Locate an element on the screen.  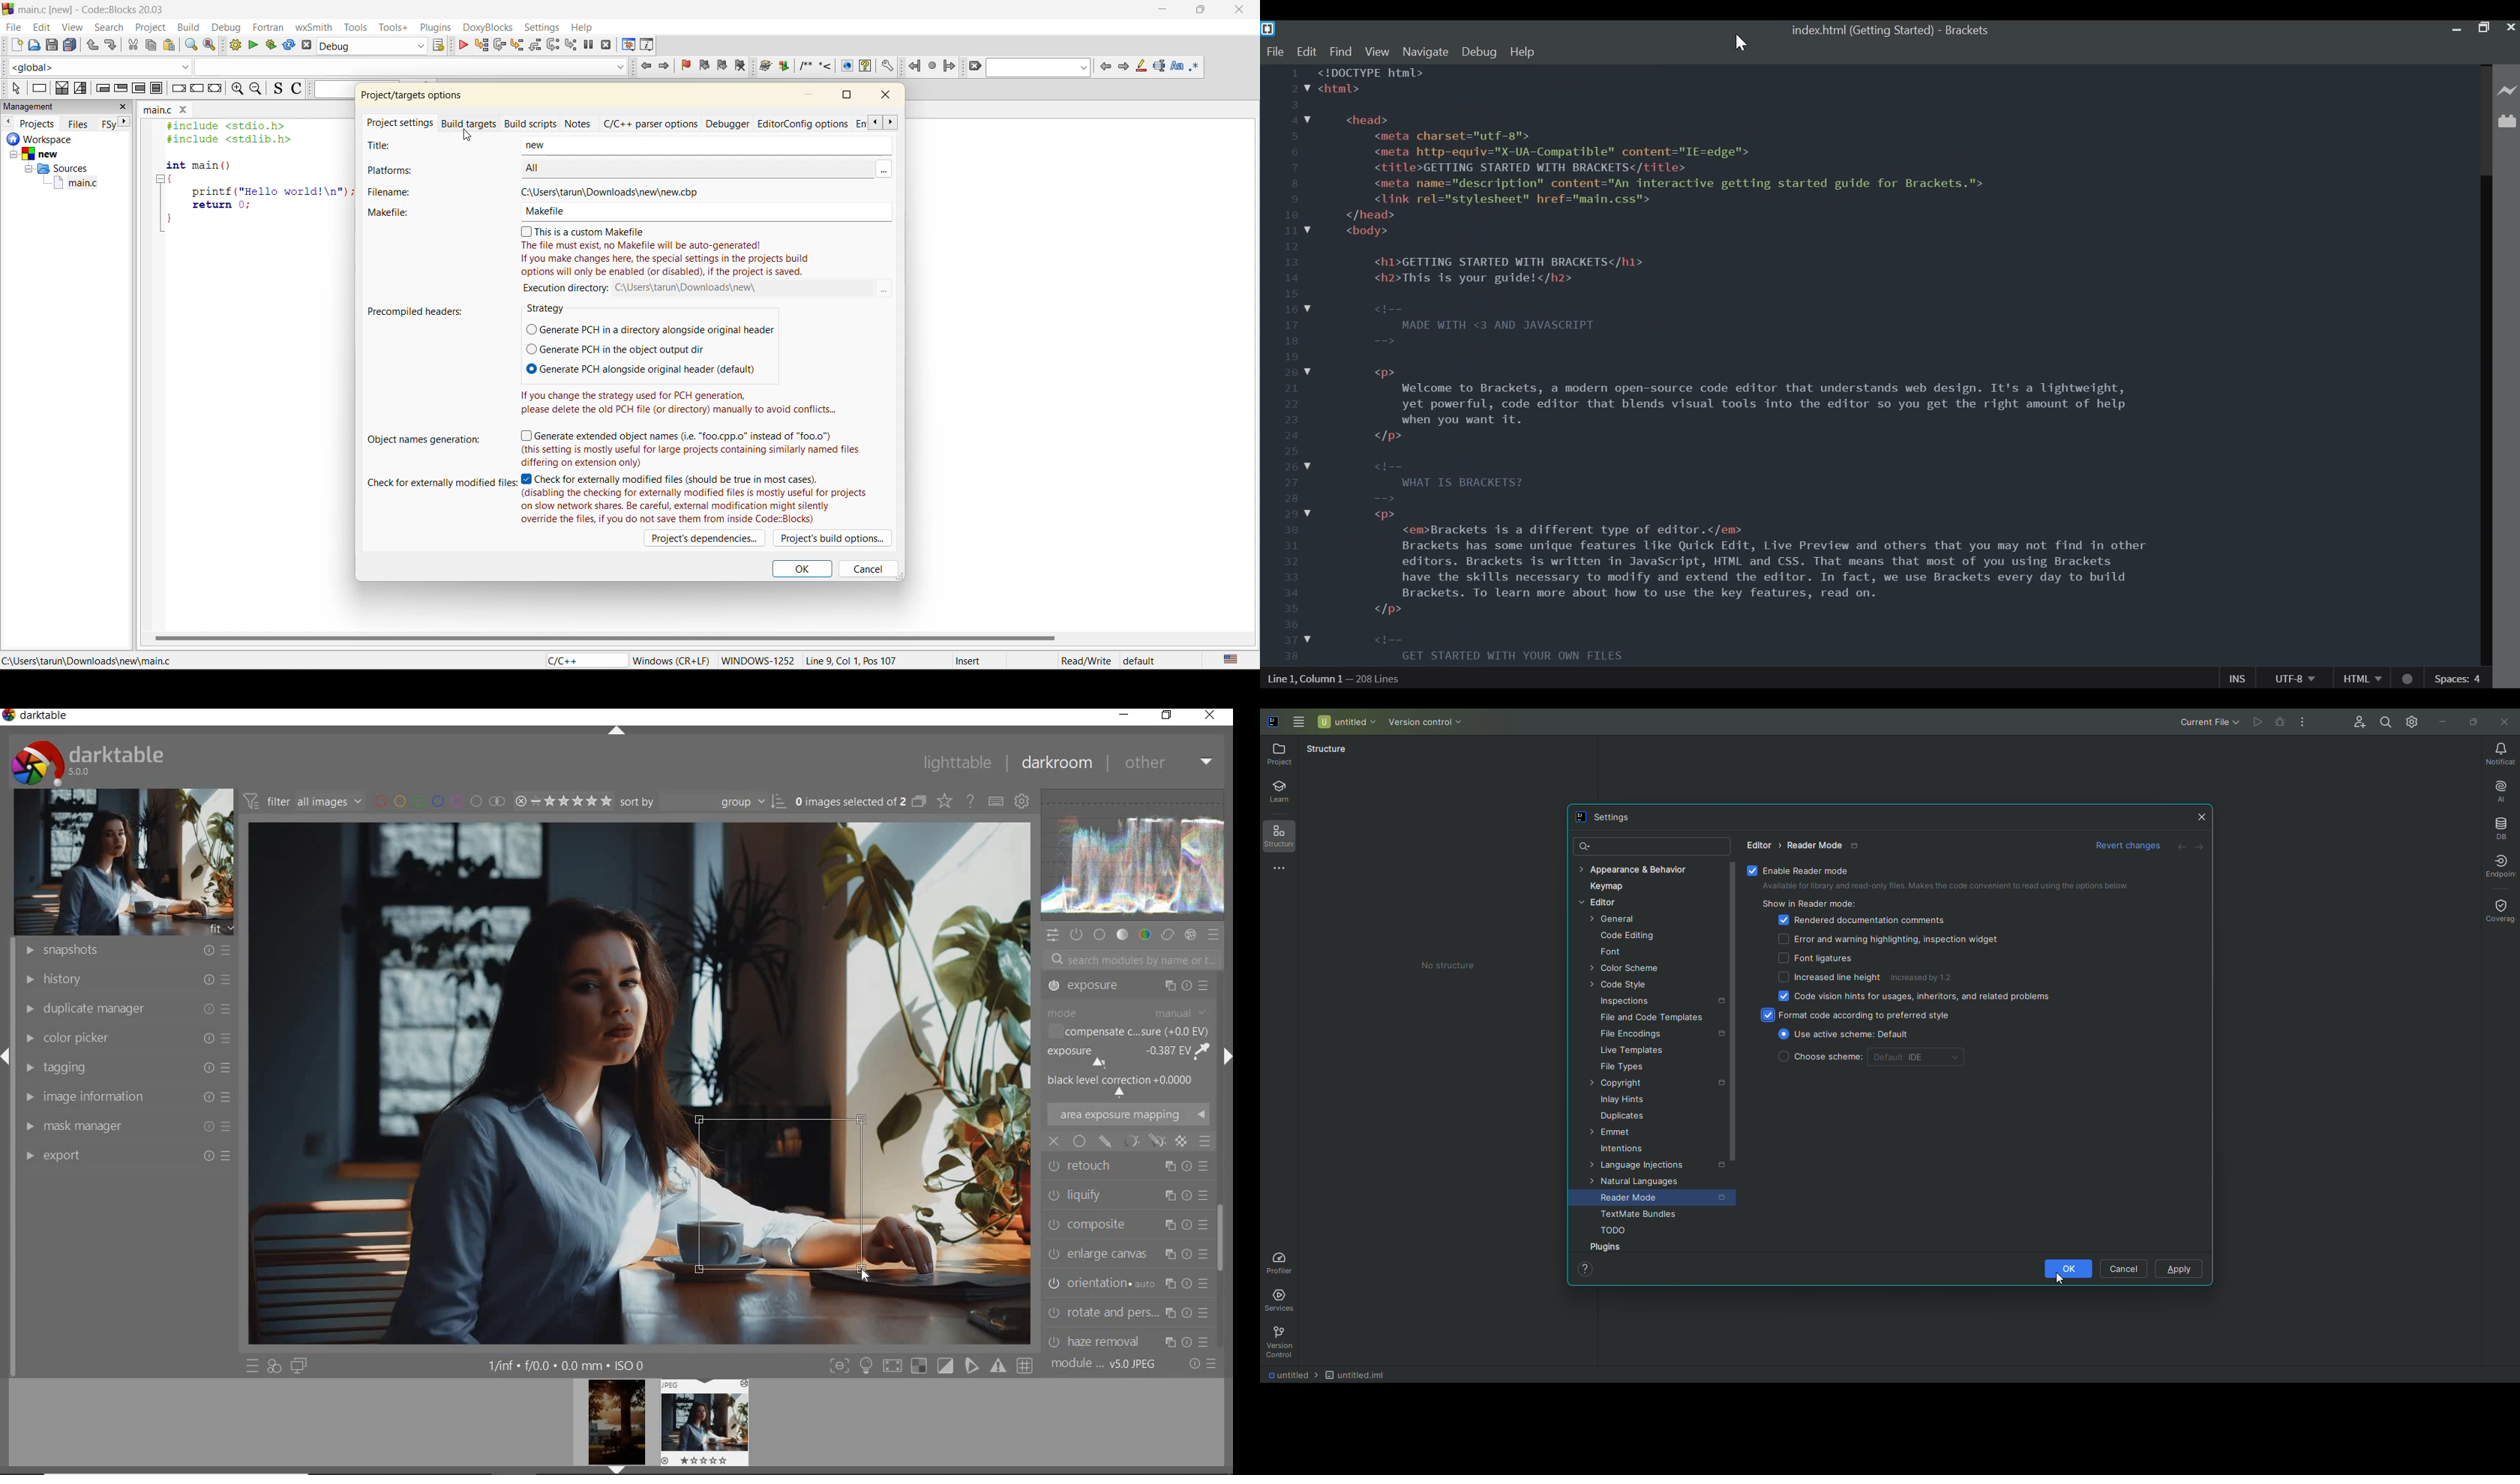
Editor is located at coordinates (1595, 905).